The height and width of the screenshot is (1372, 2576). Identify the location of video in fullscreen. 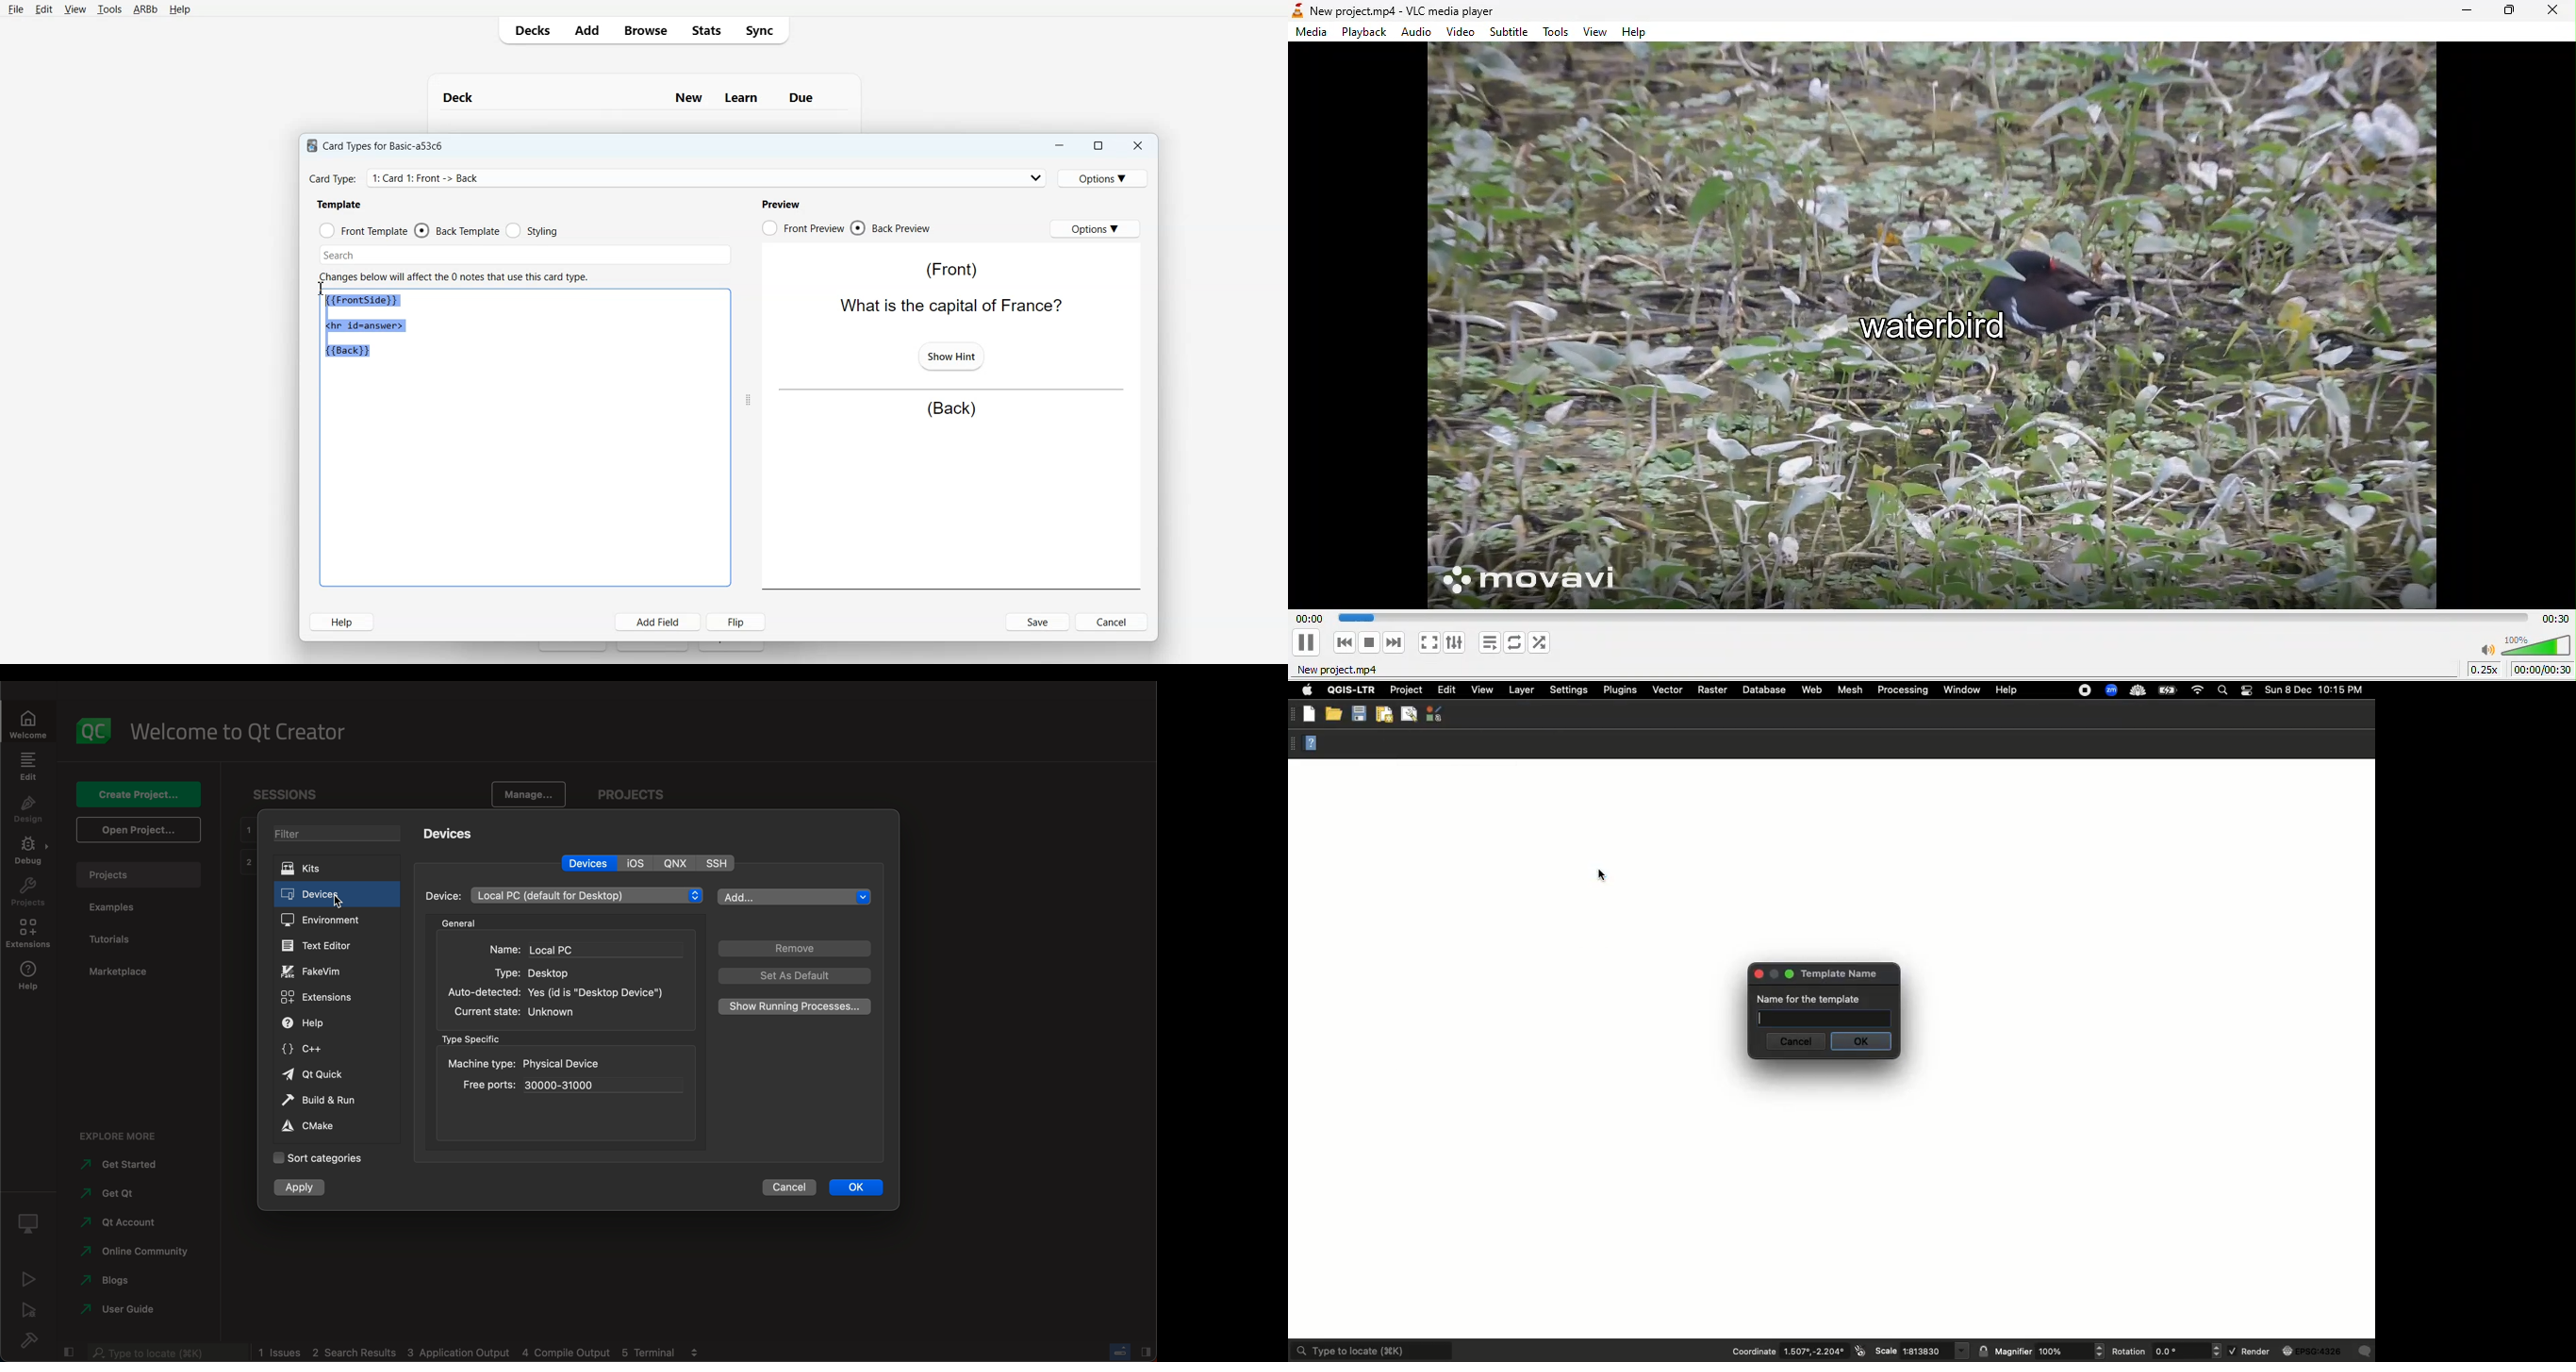
(1428, 642).